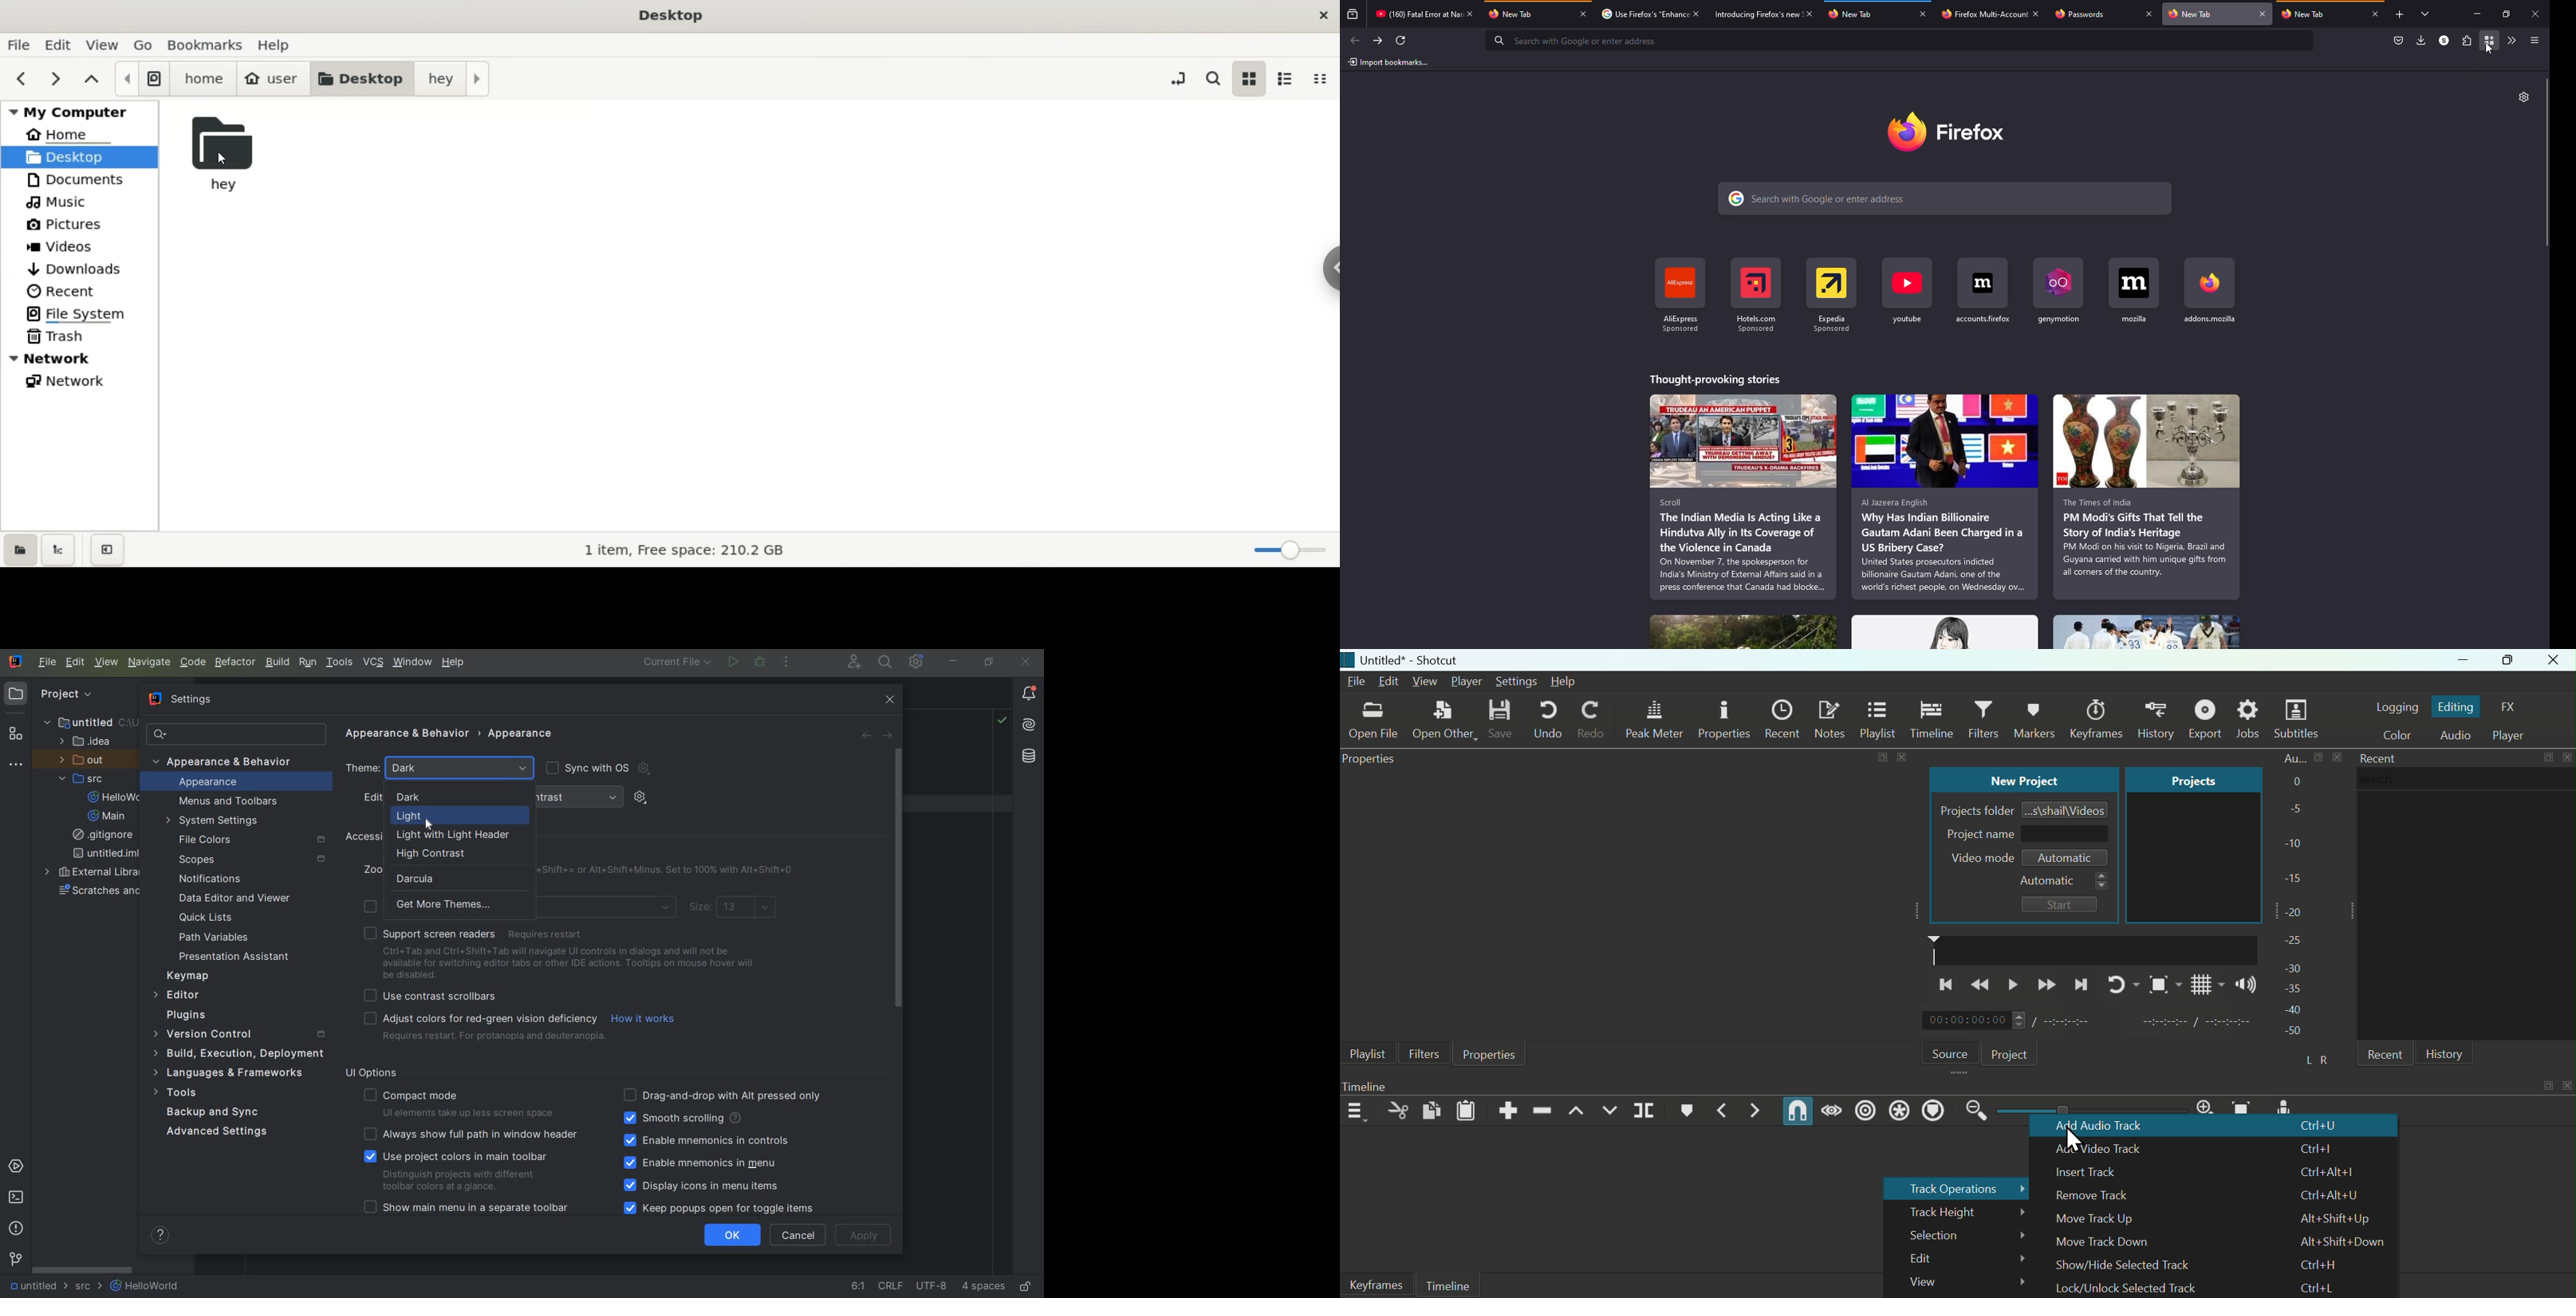 The image size is (2576, 1316). Describe the element at coordinates (1696, 12) in the screenshot. I see `close` at that location.